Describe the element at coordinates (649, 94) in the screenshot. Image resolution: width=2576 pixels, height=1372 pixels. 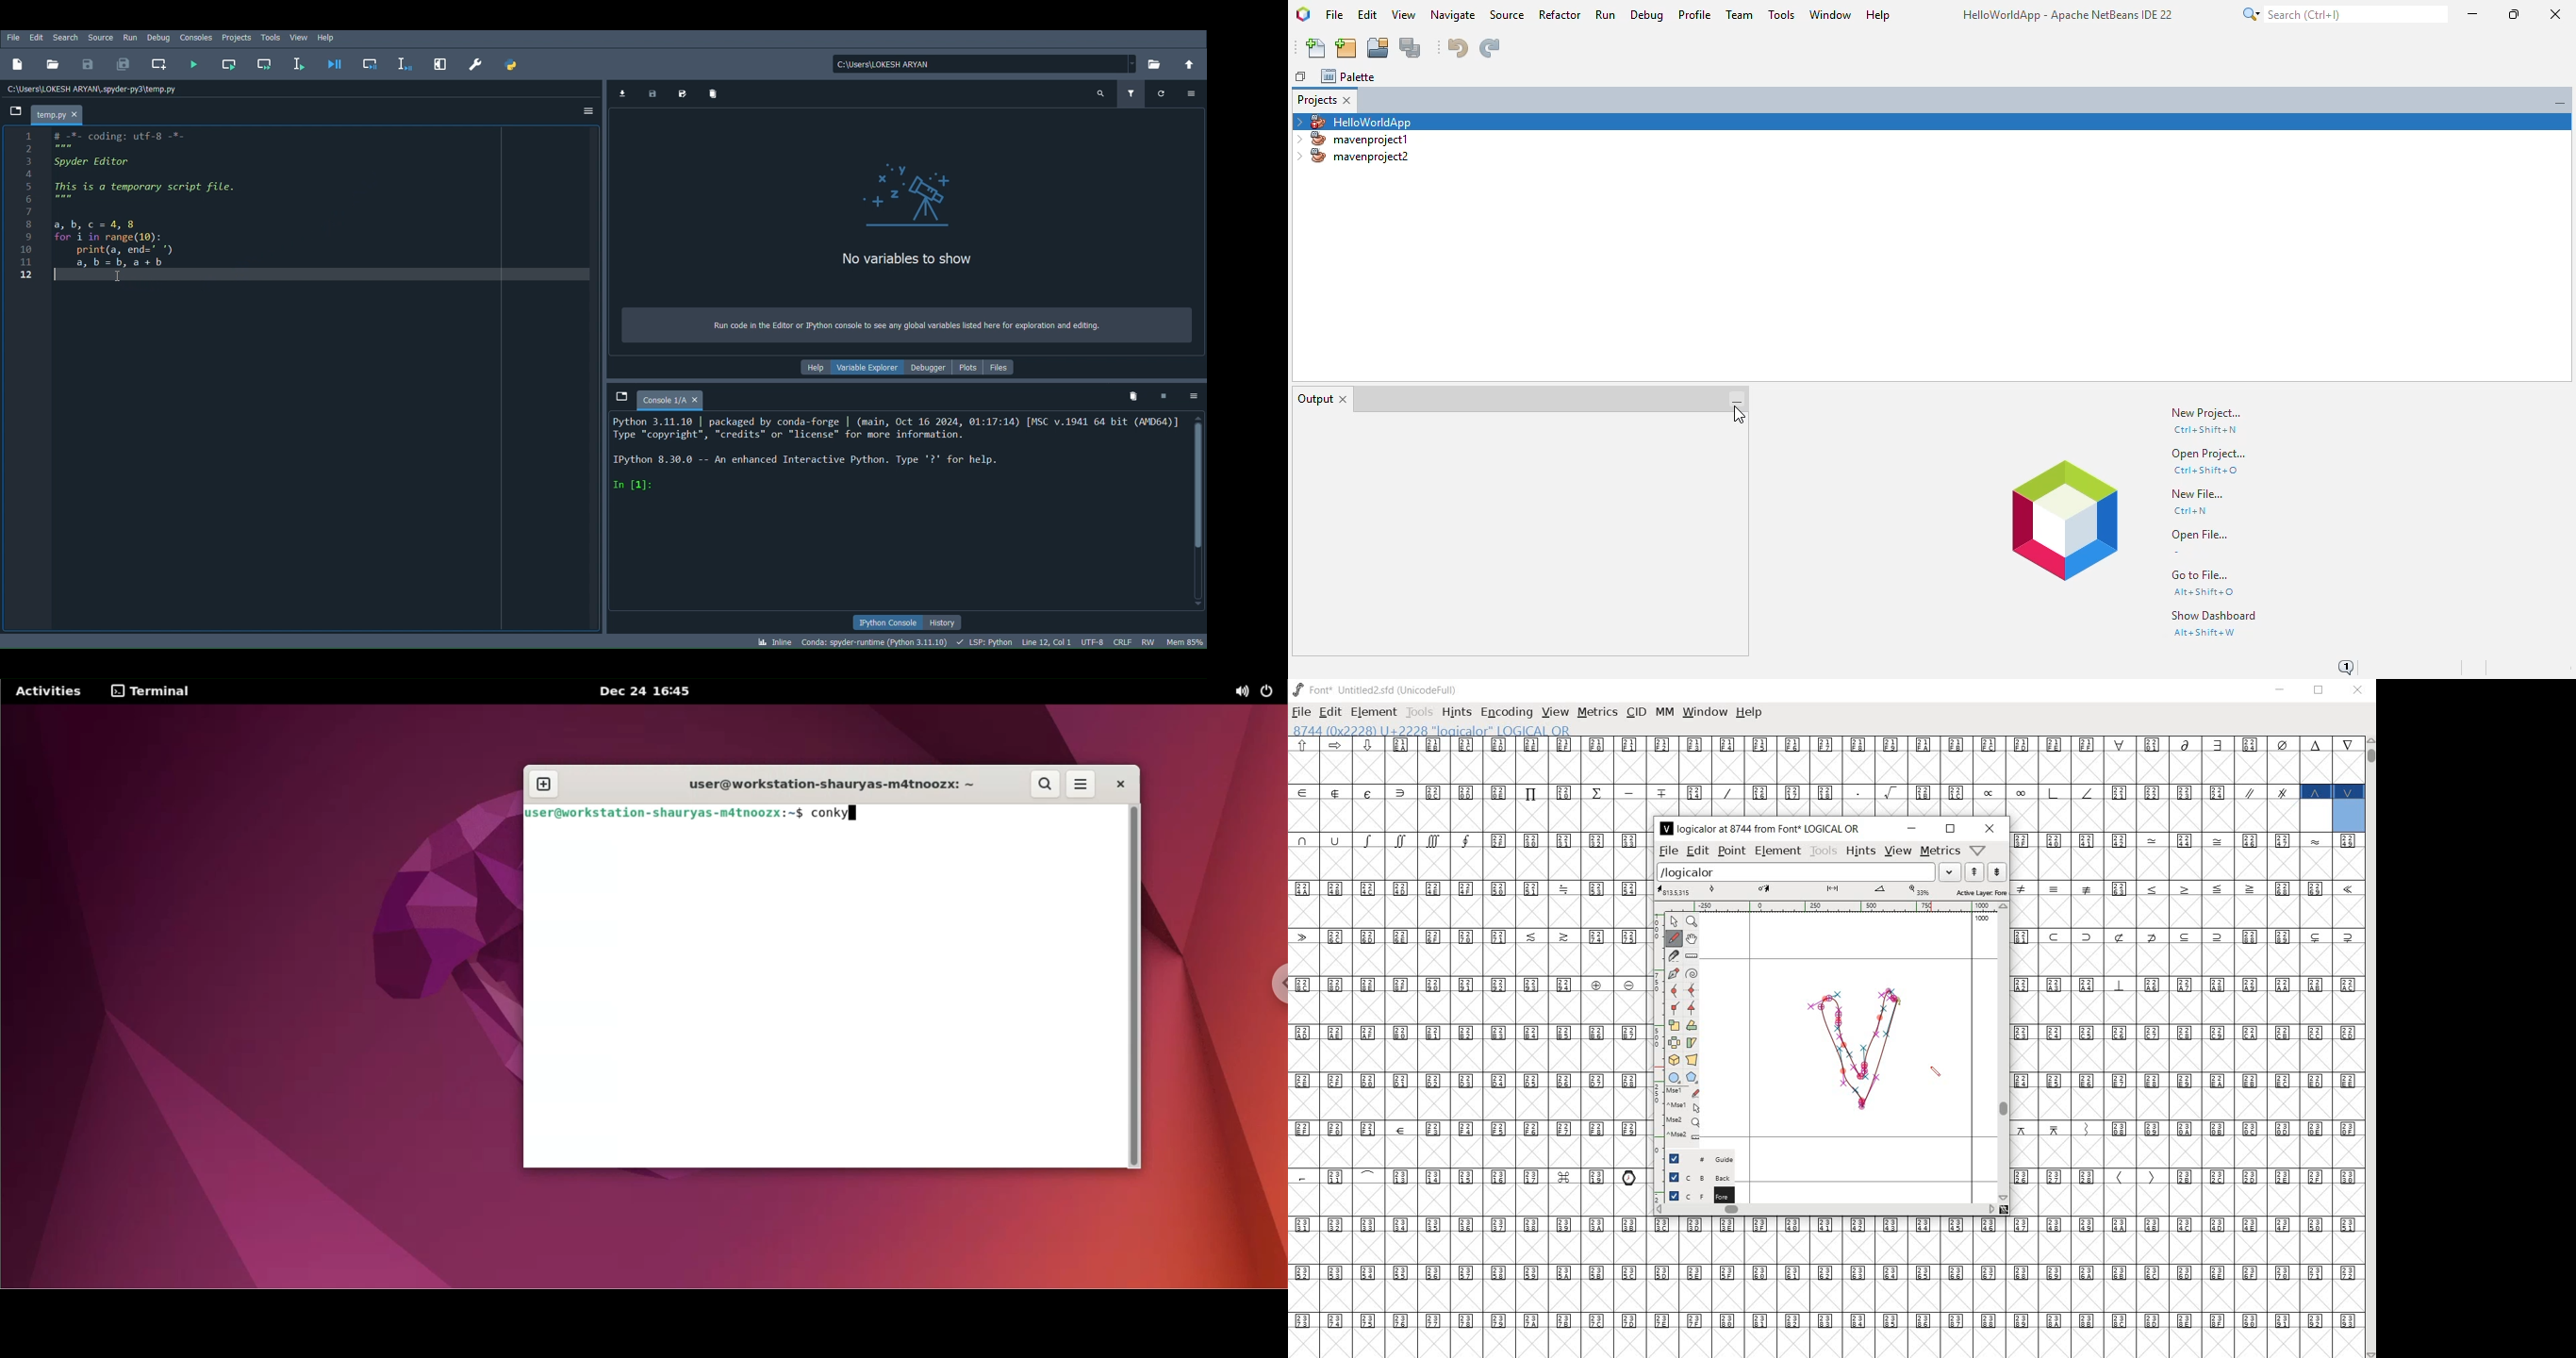
I see `Save data` at that location.